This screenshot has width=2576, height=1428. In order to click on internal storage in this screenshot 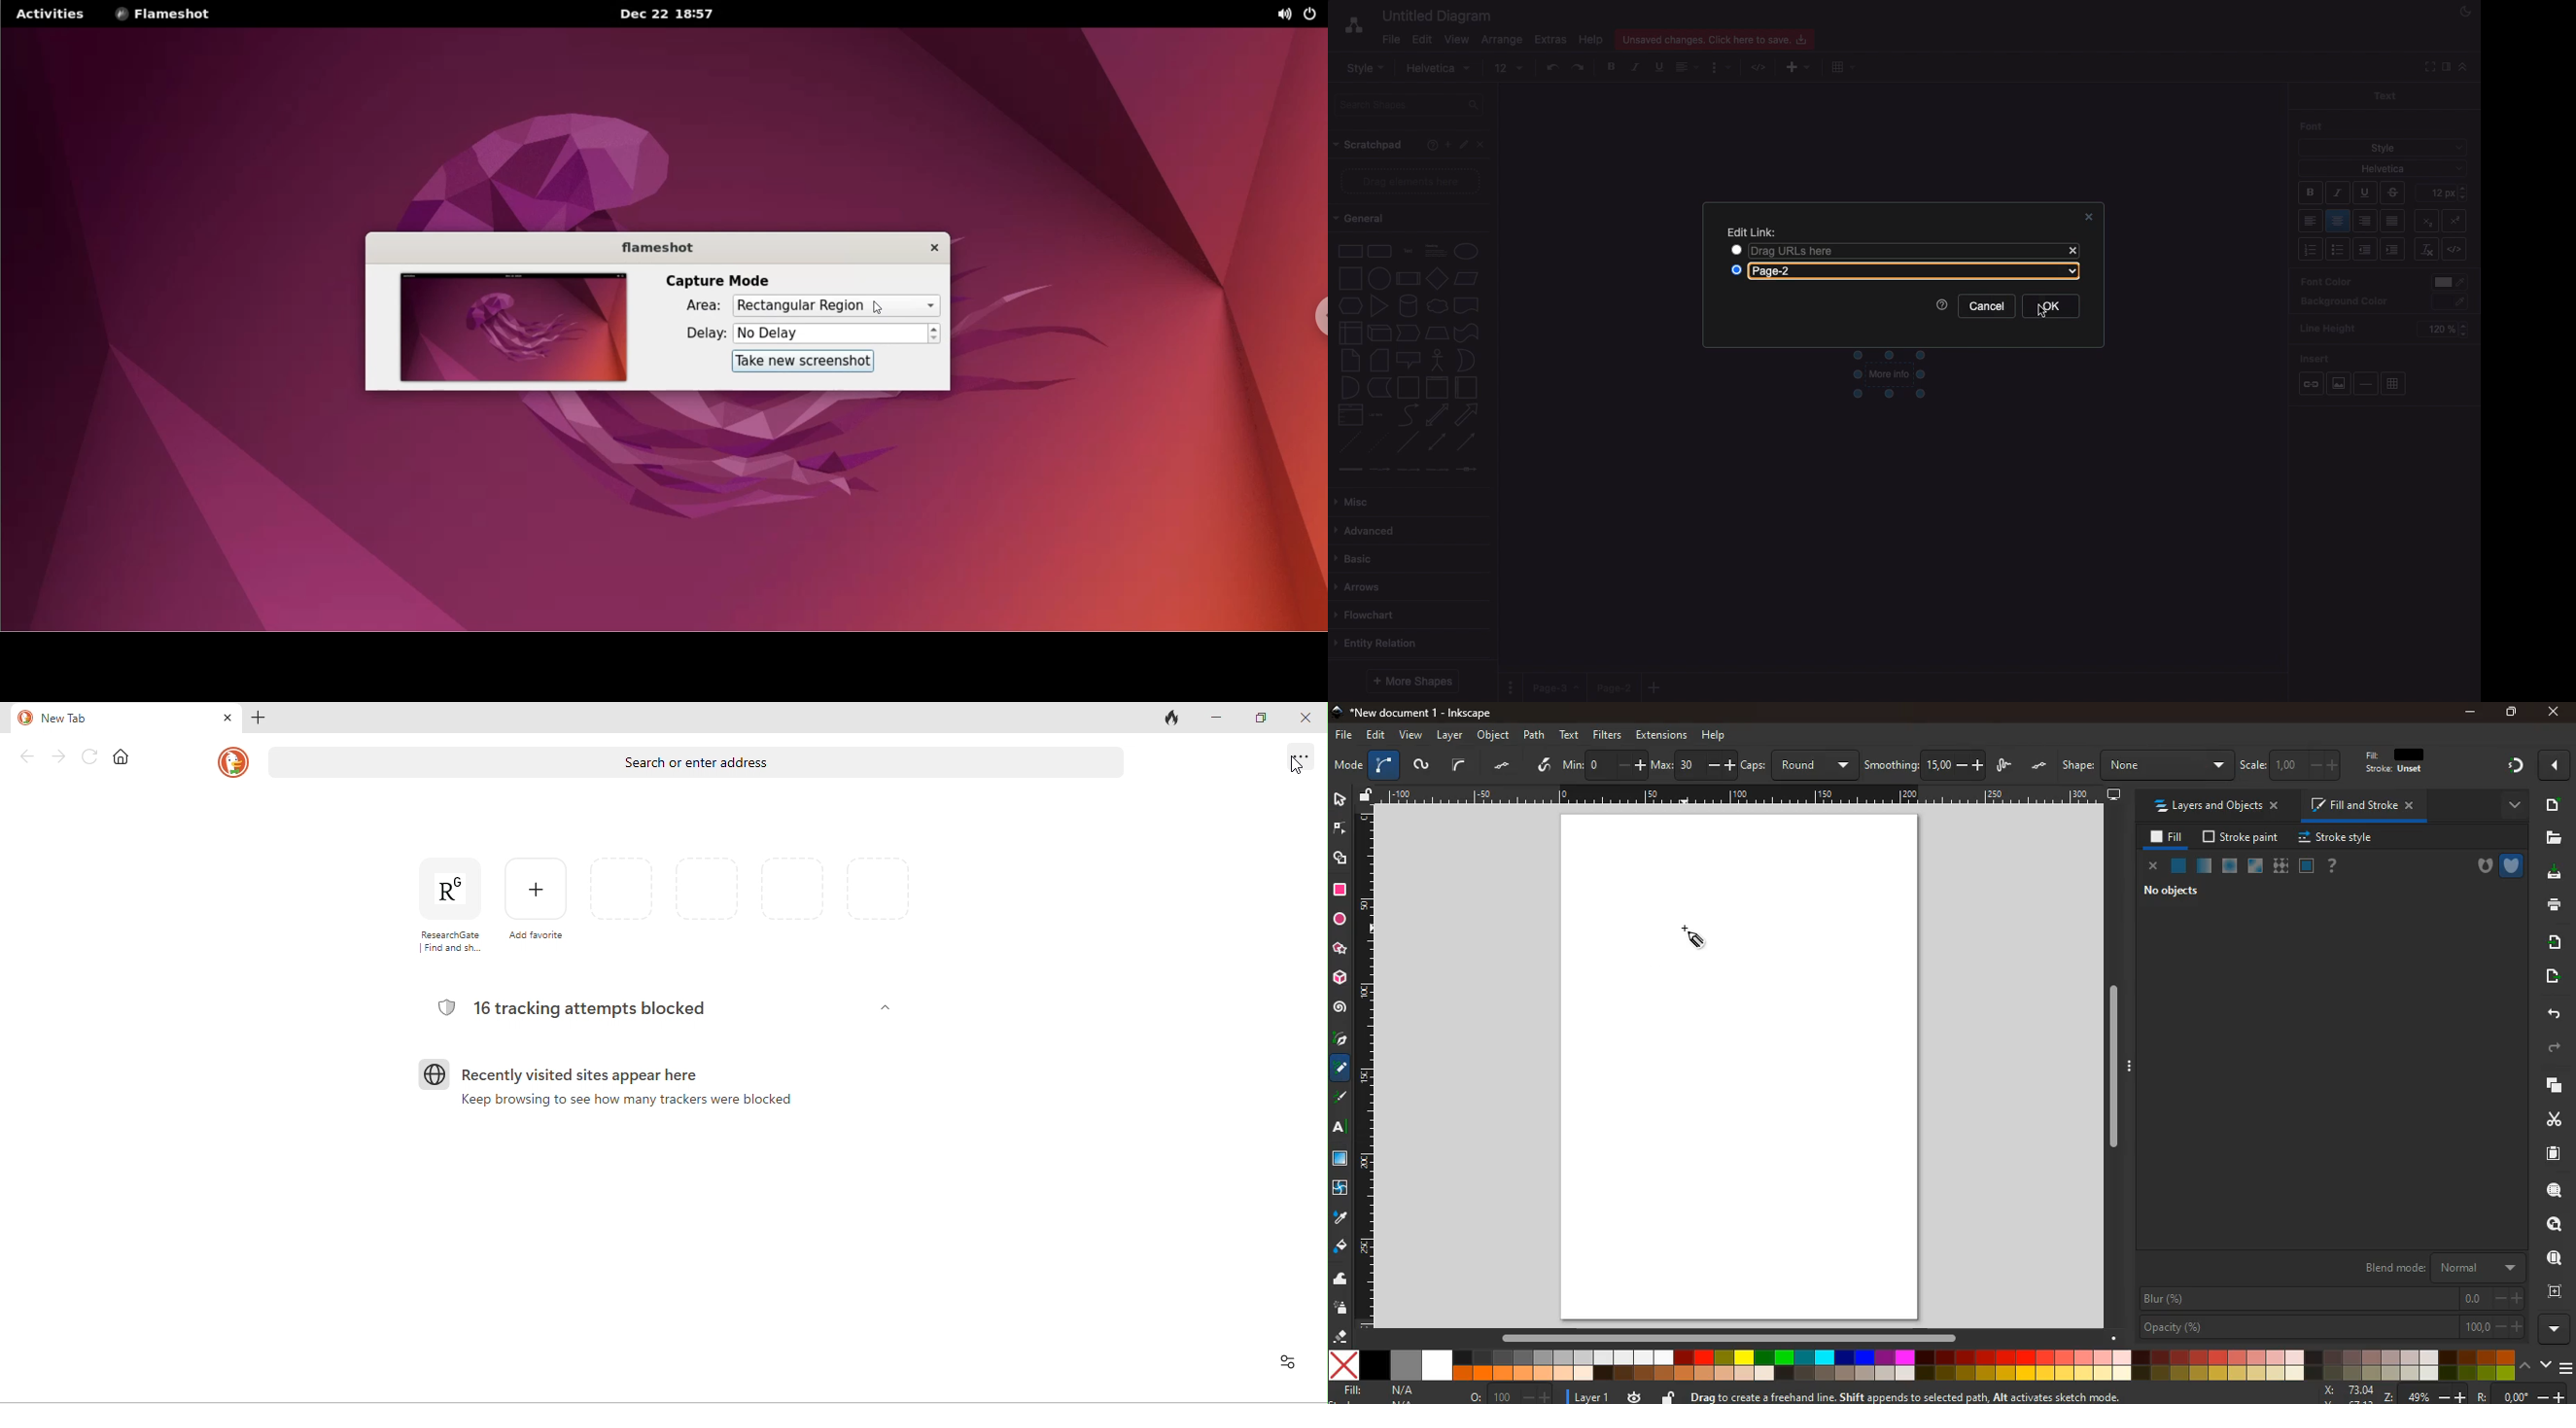, I will do `click(1351, 333)`.